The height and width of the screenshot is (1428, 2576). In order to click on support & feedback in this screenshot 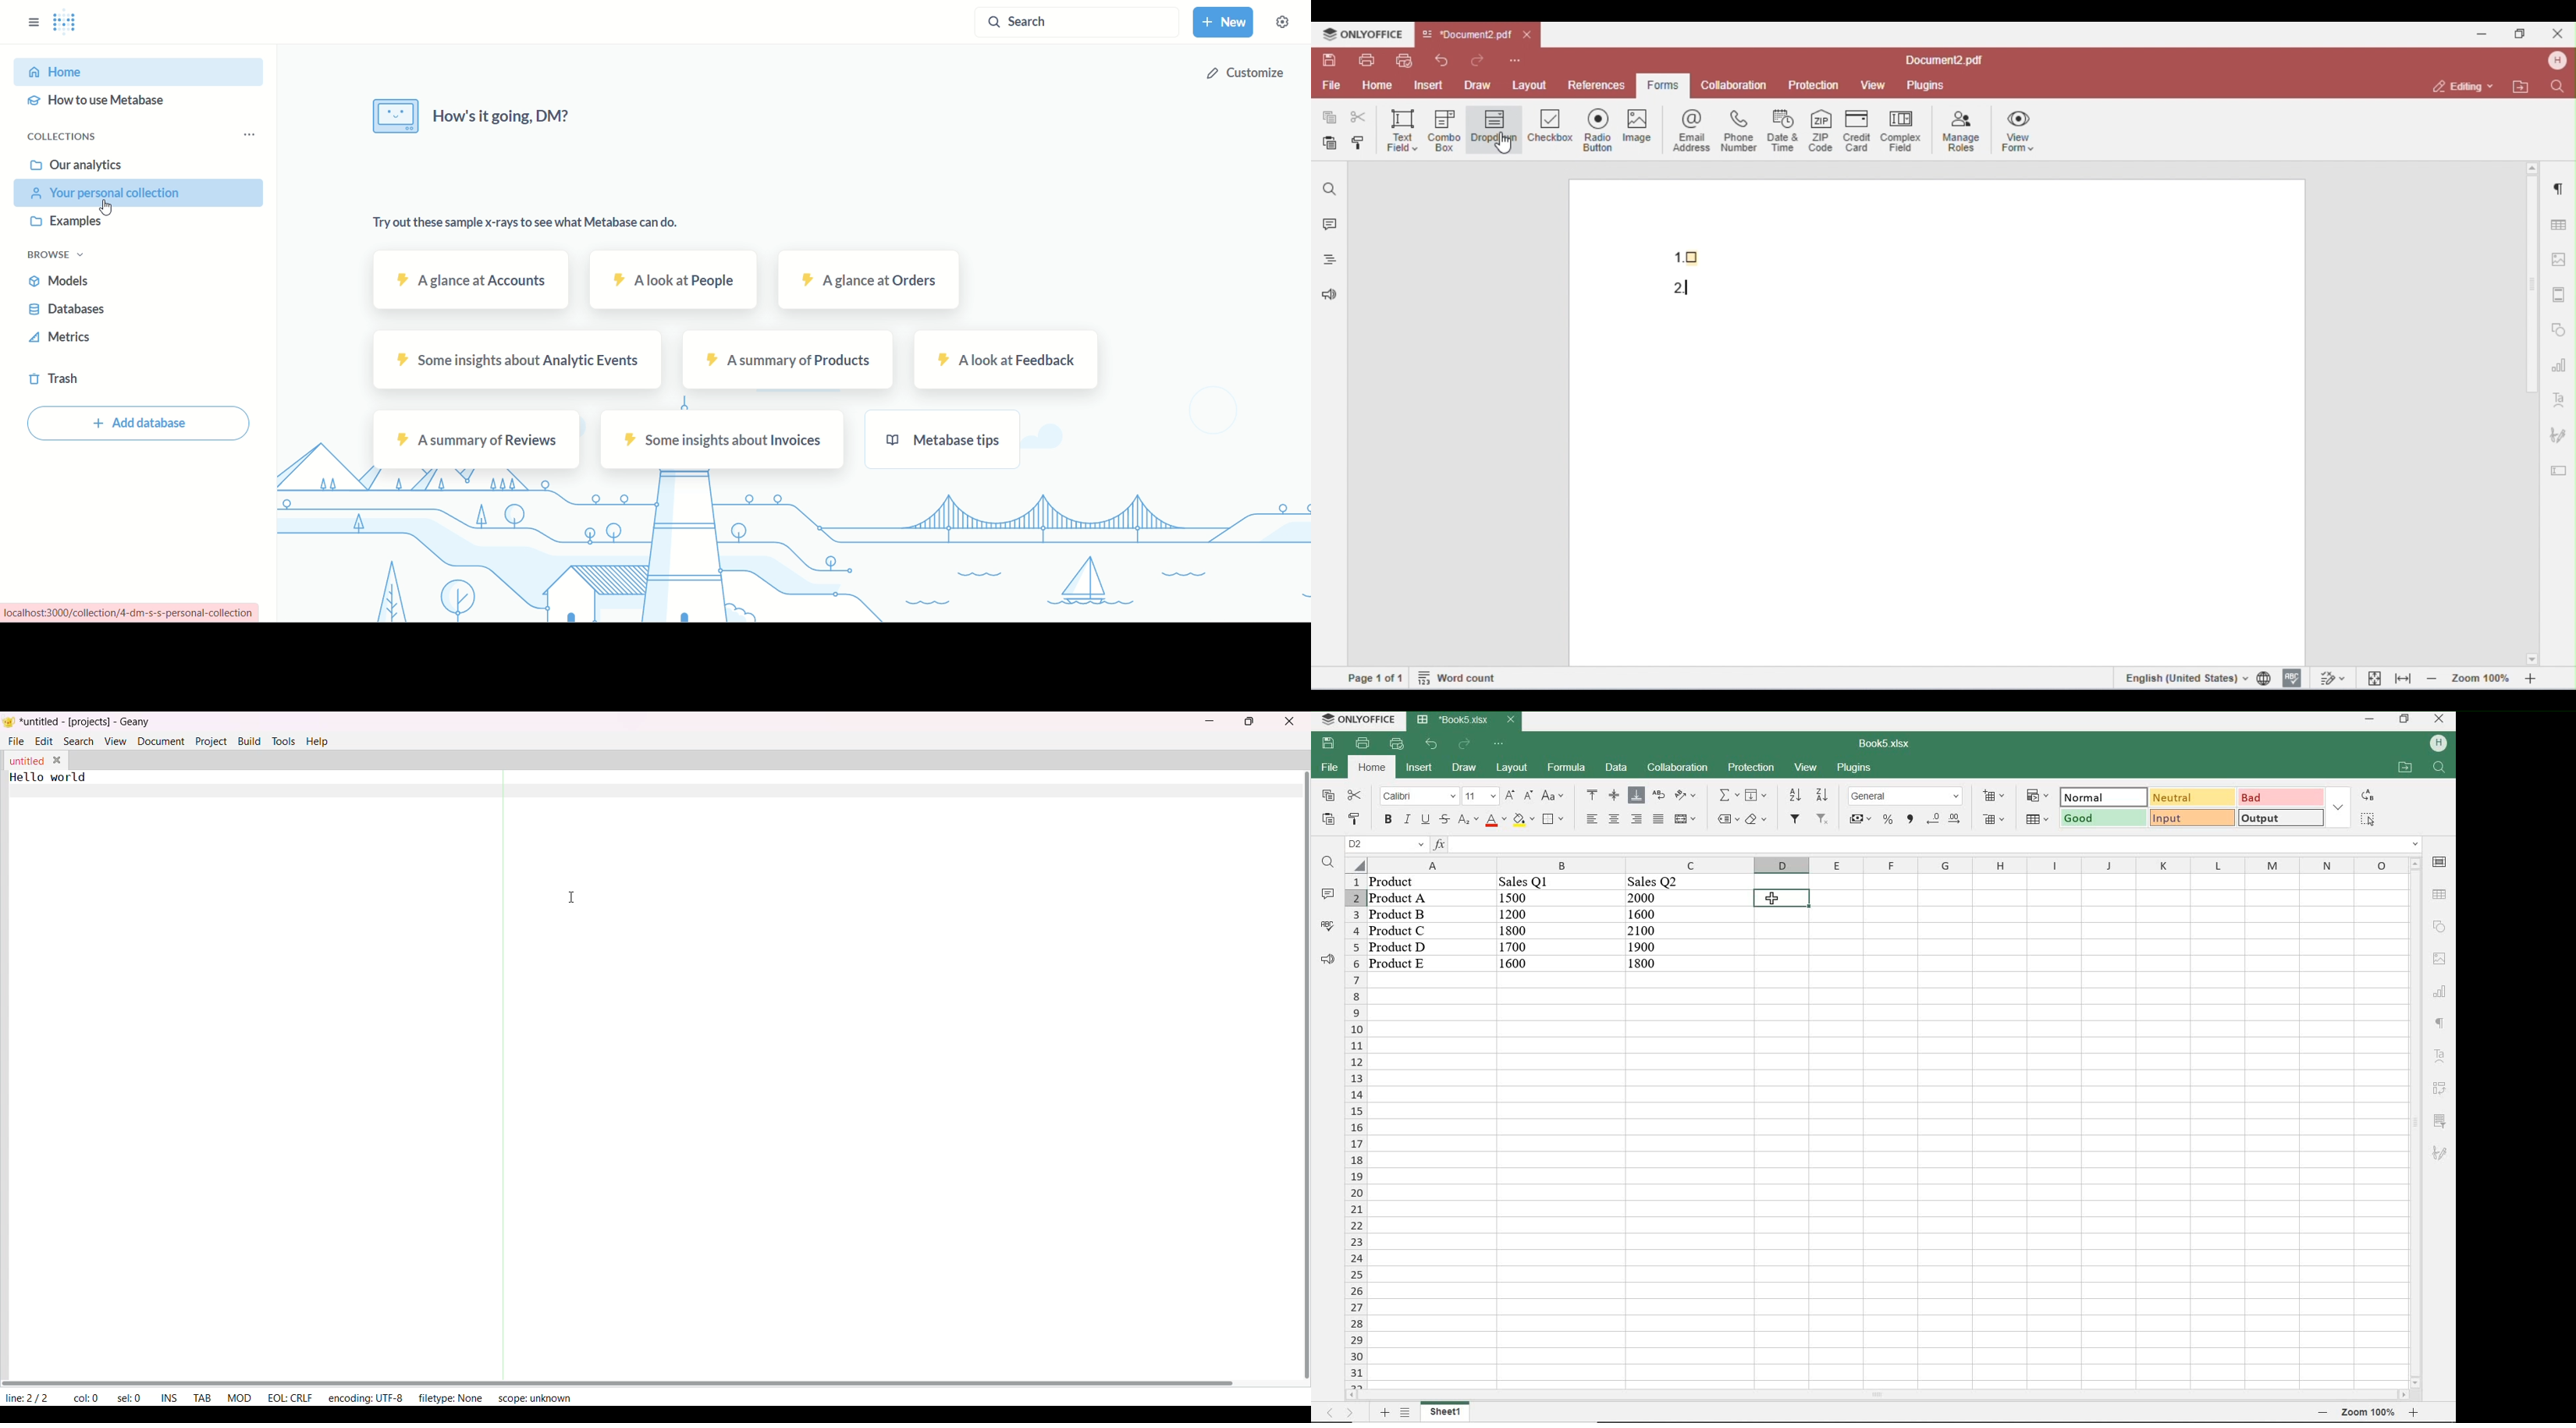, I will do `click(1325, 958)`.